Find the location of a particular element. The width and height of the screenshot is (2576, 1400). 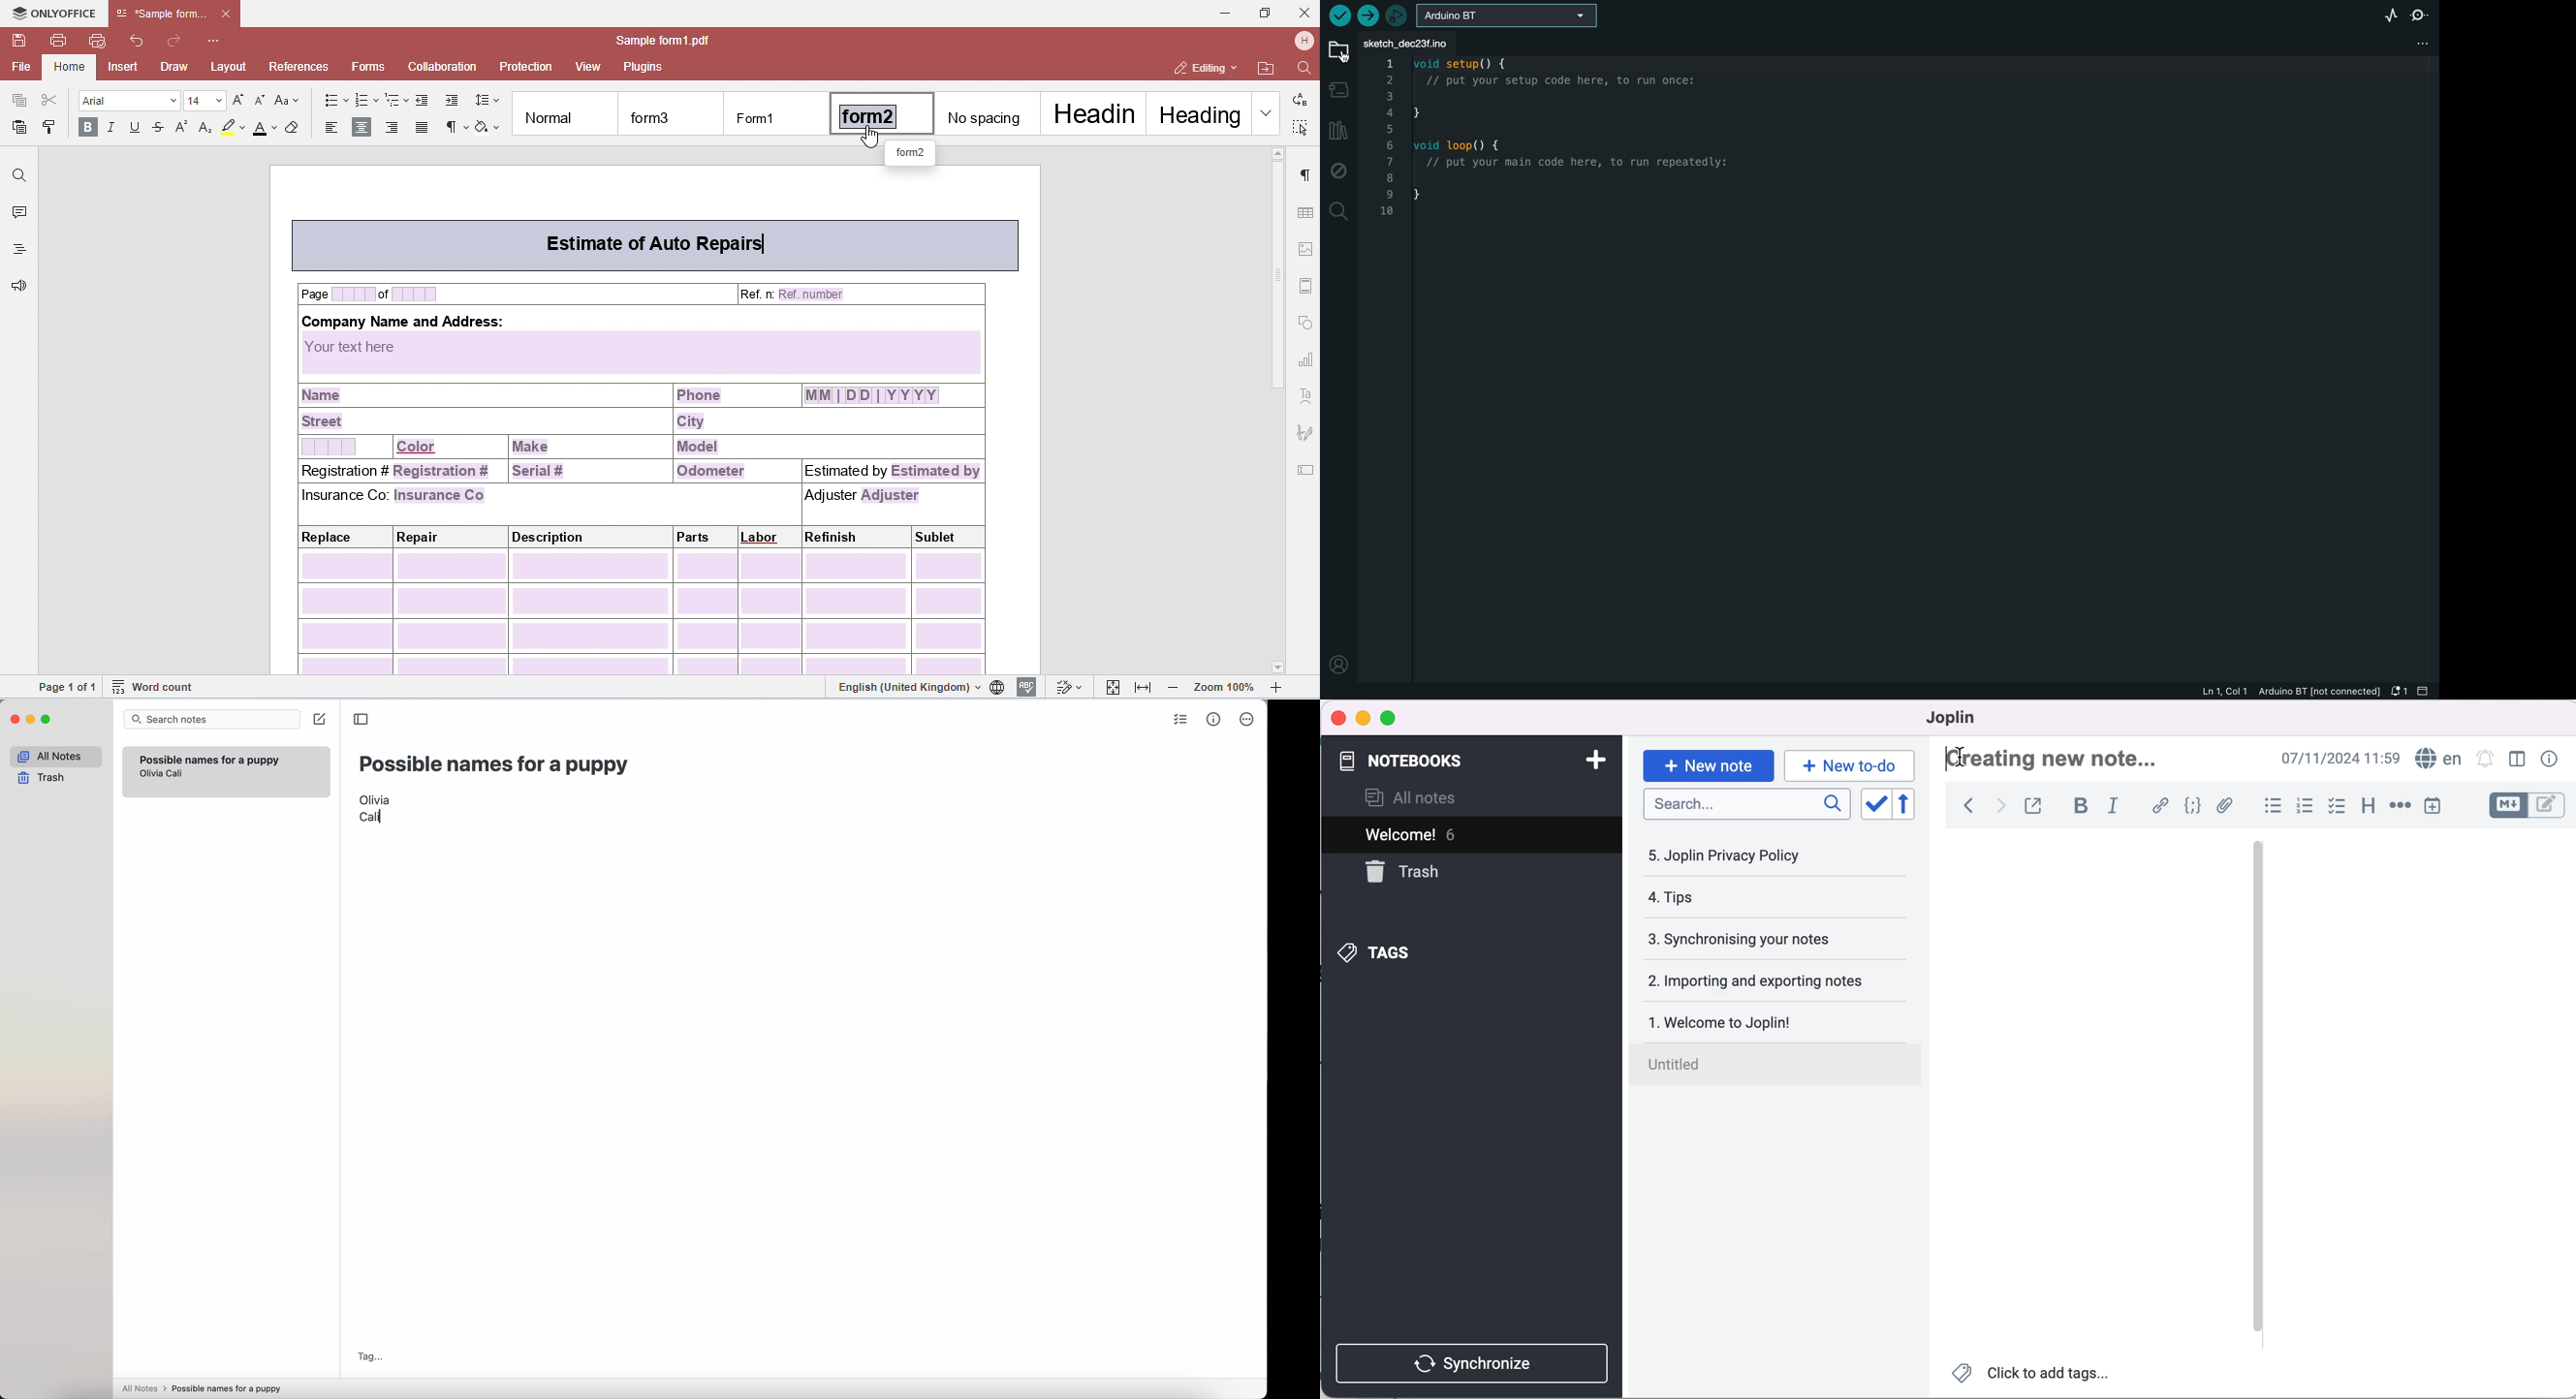

click to add tags is located at coordinates (2039, 1374).